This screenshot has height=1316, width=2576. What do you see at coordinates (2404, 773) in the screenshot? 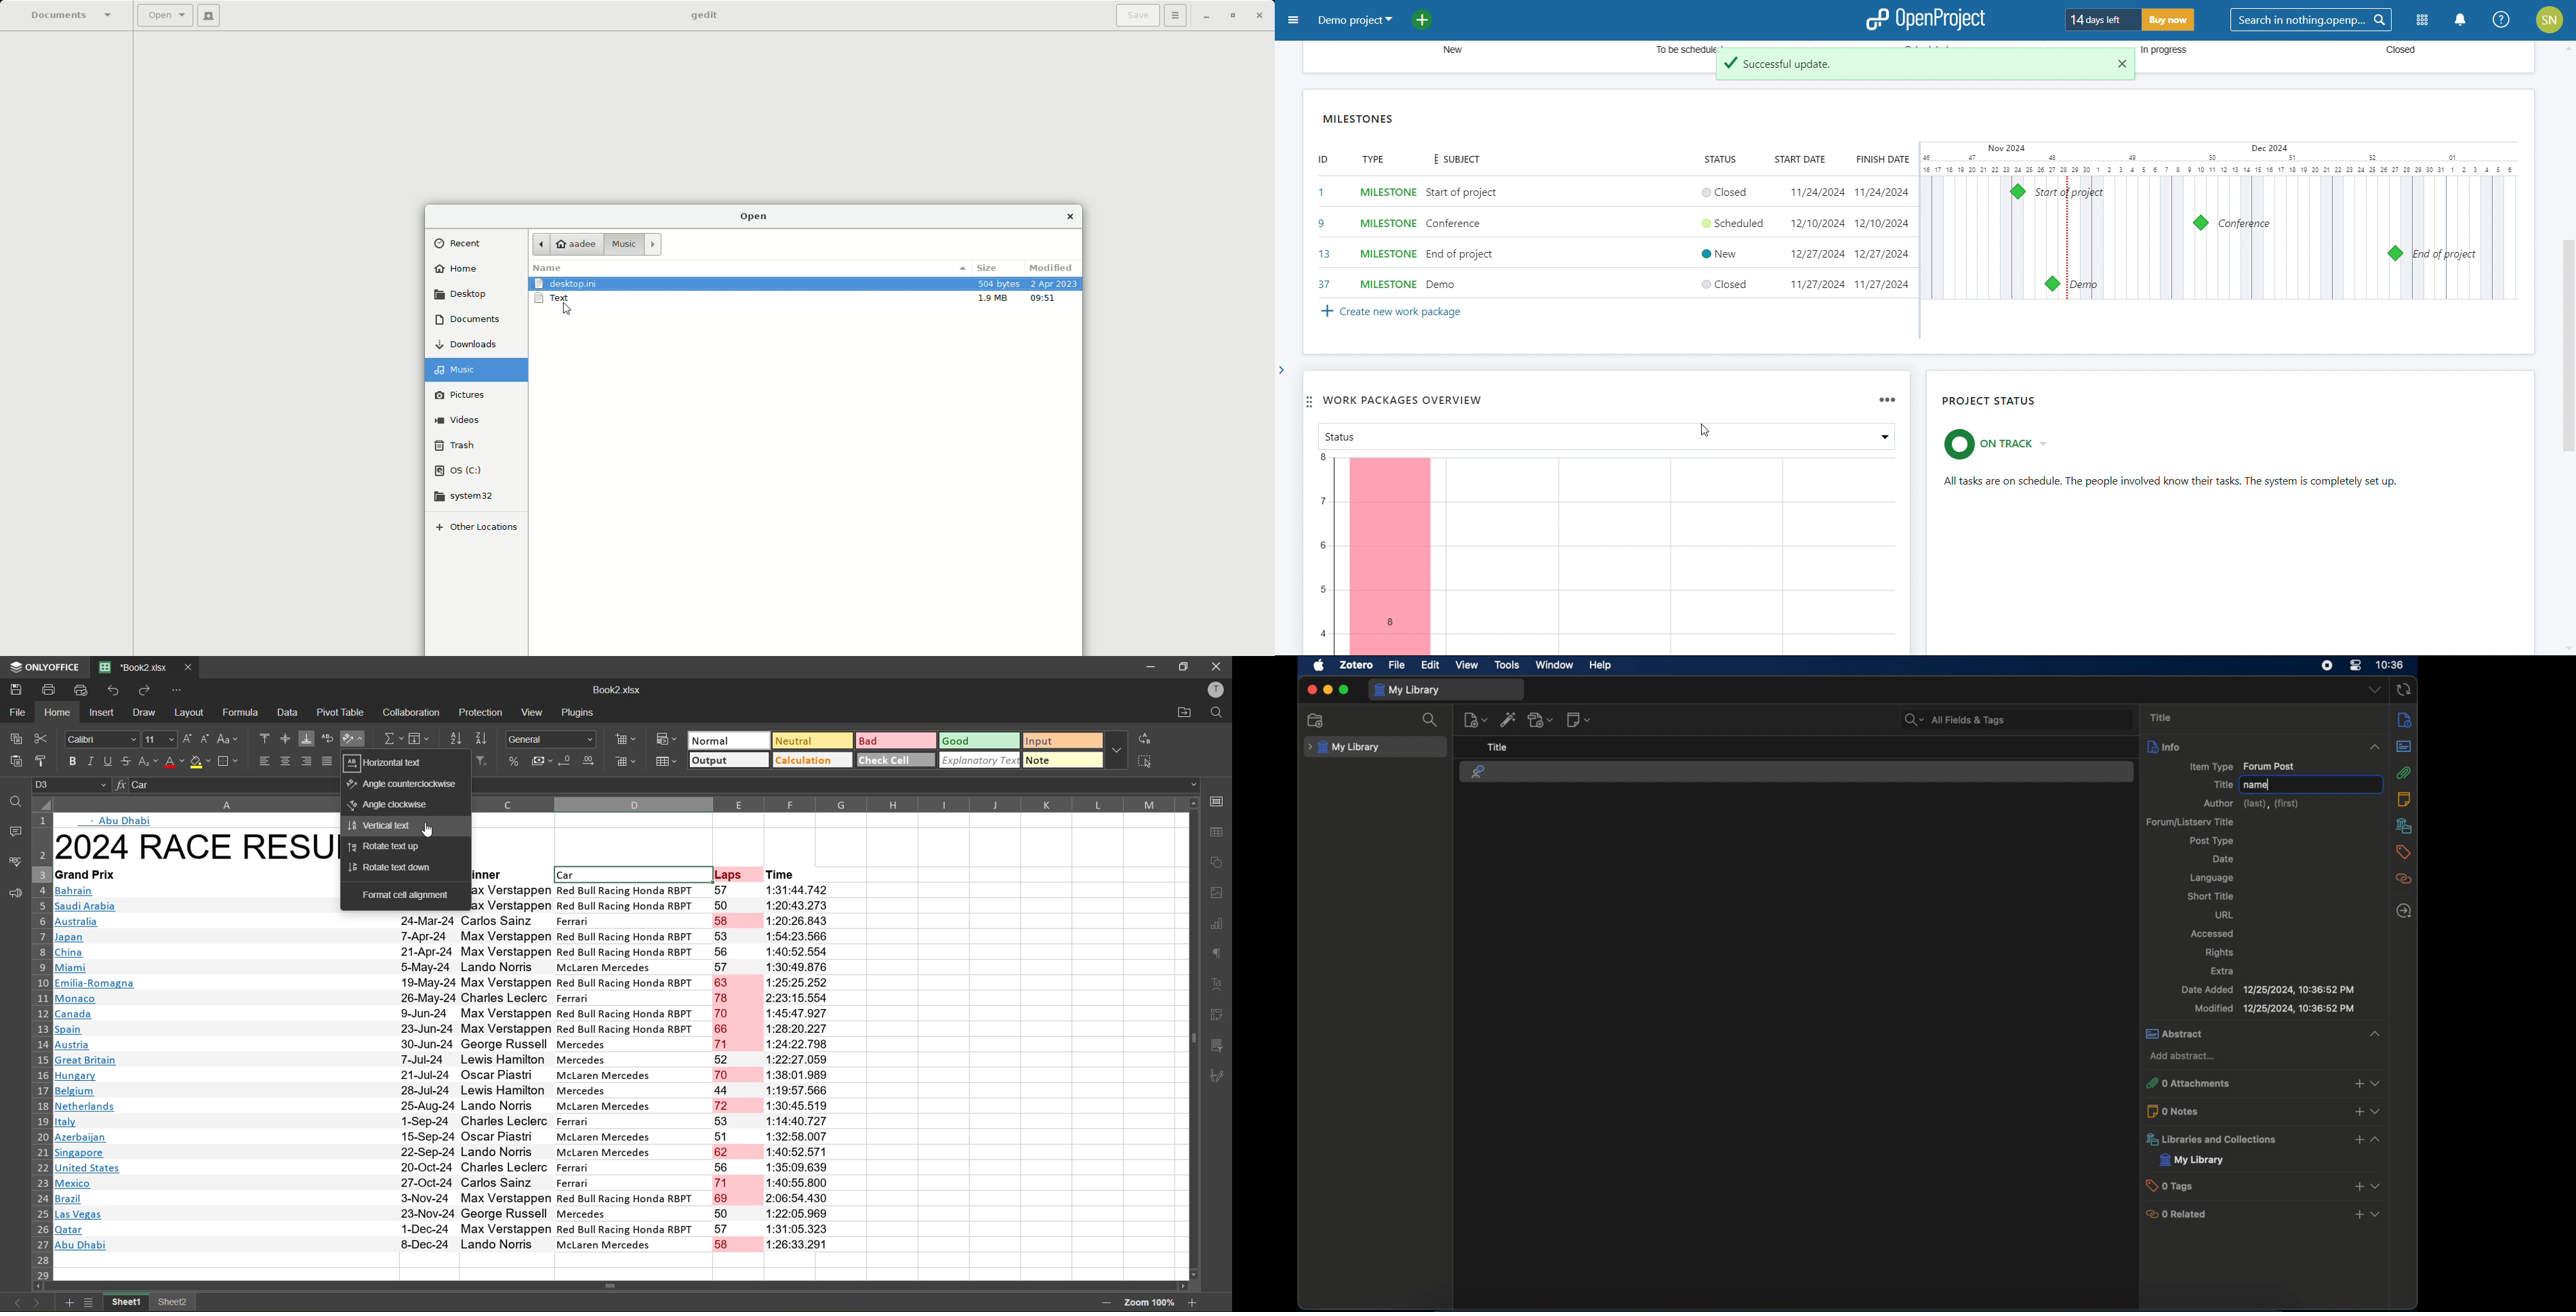
I see `attachments` at bounding box center [2404, 773].